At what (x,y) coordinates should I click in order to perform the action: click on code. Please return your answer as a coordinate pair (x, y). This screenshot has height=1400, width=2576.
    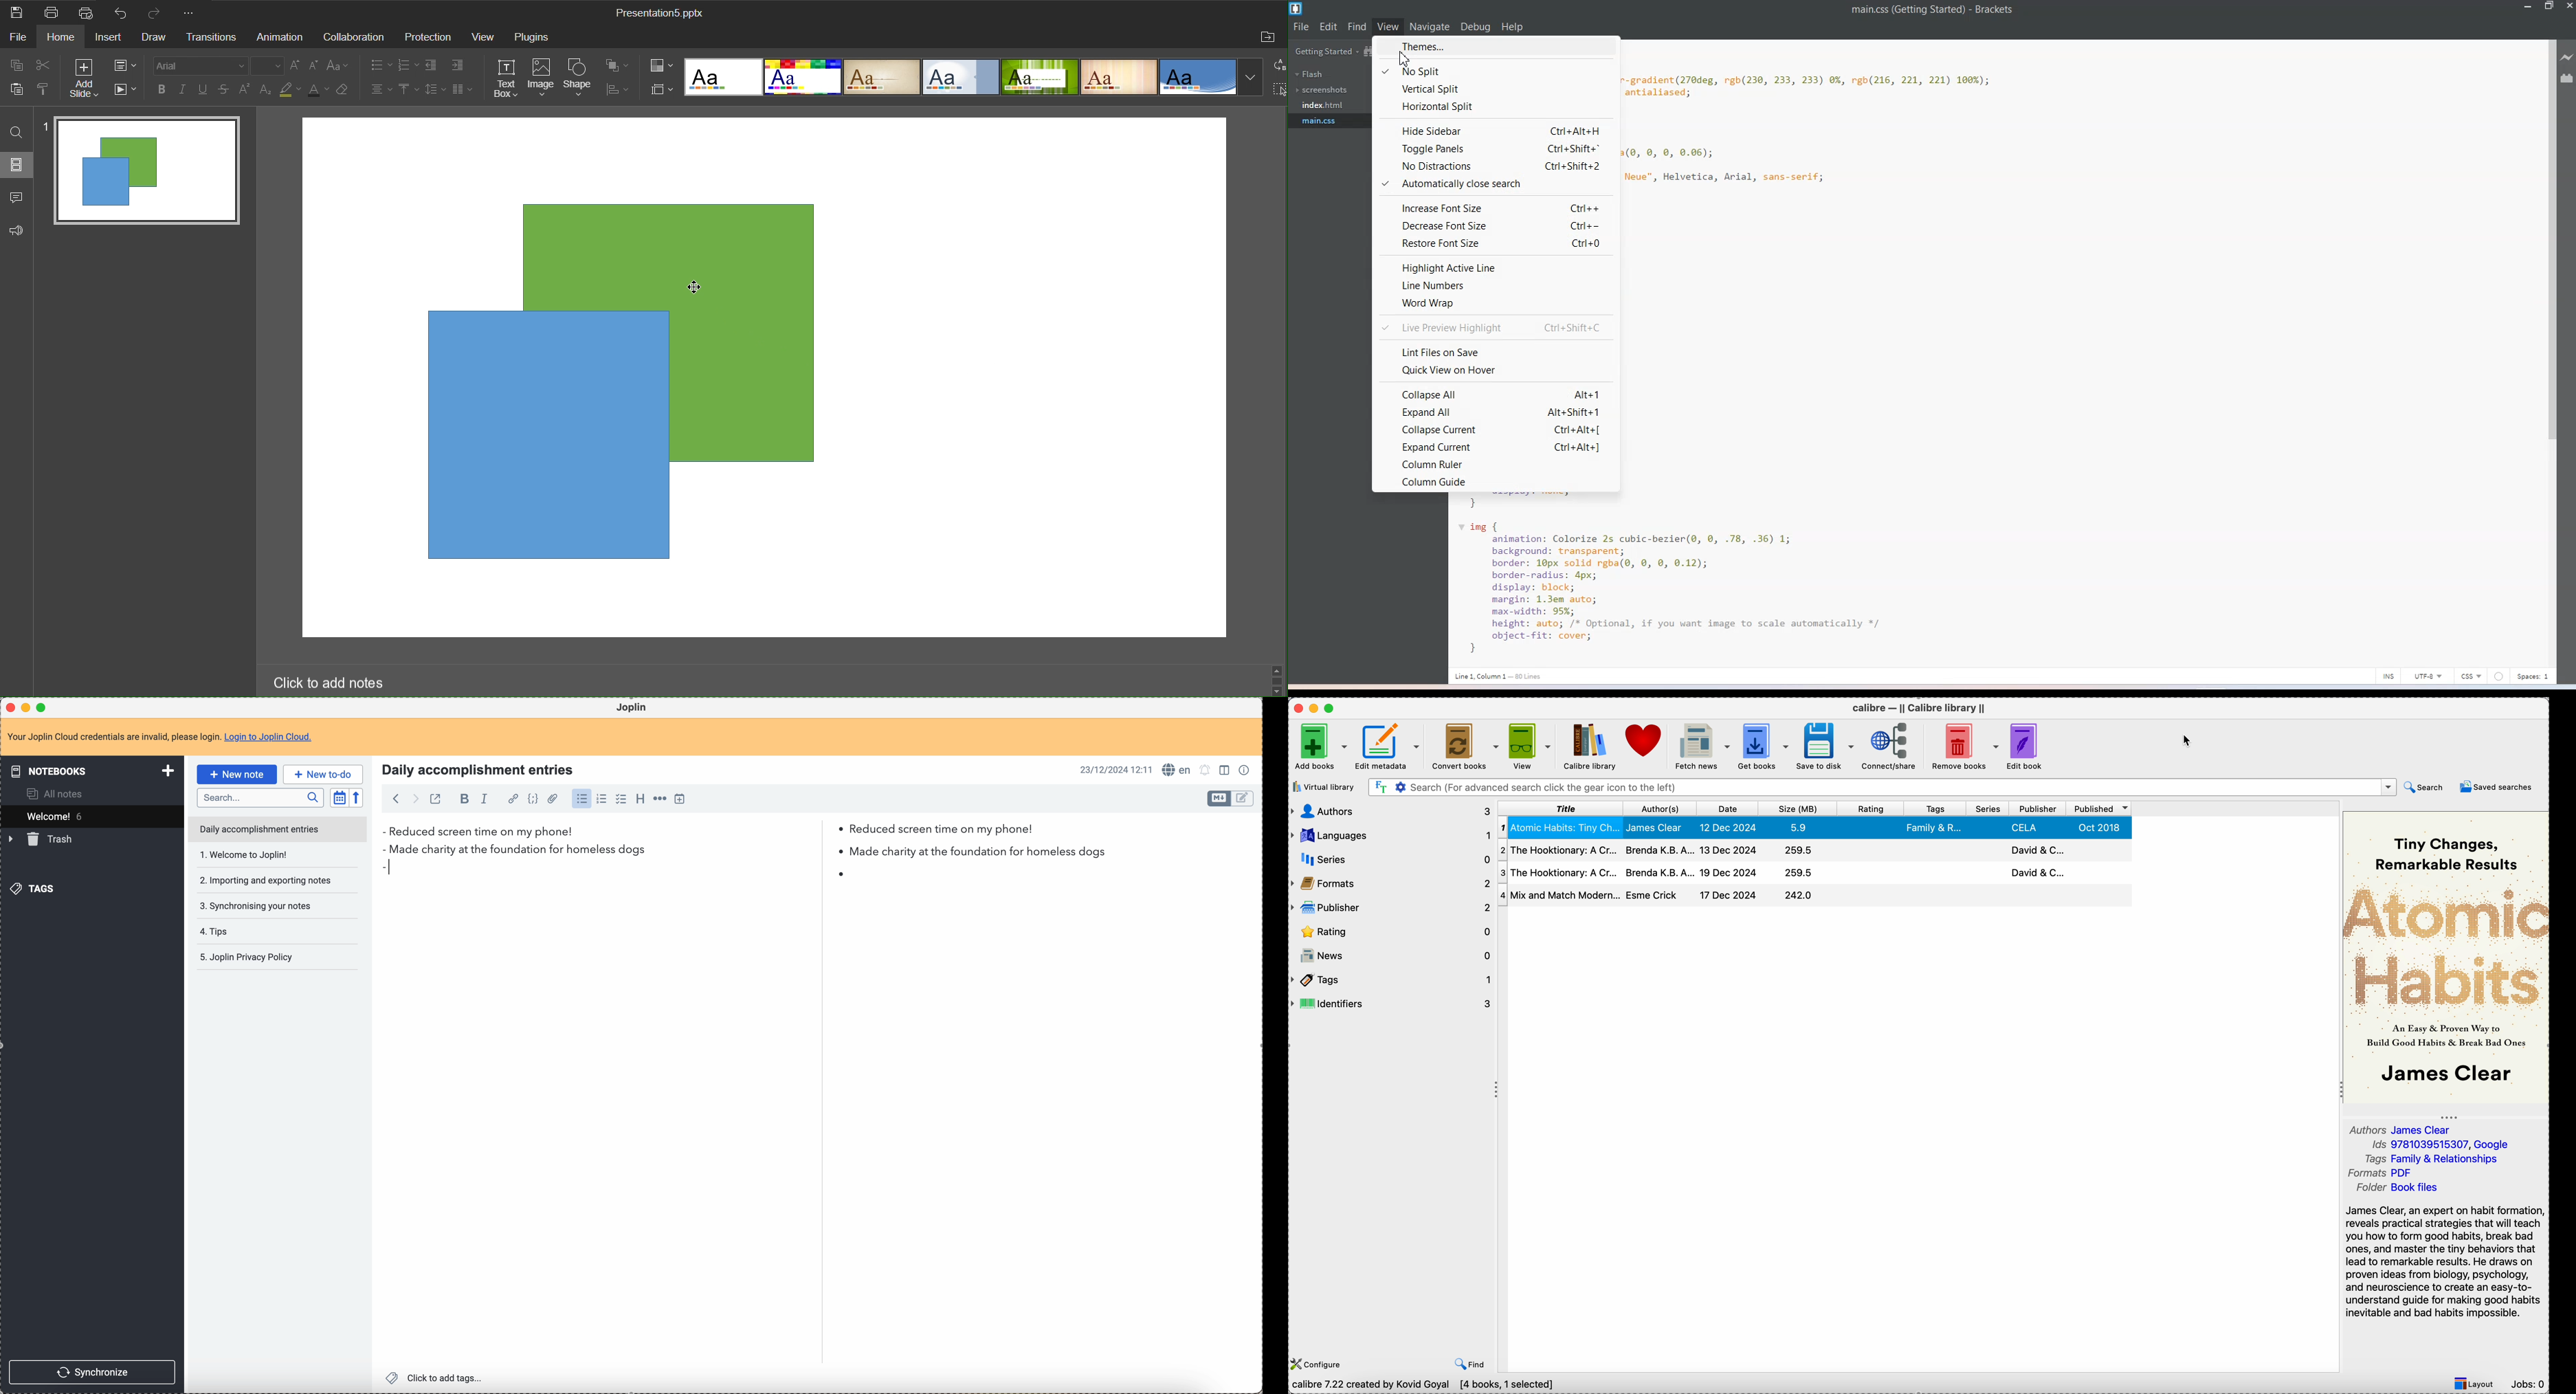
    Looking at the image, I should click on (533, 800).